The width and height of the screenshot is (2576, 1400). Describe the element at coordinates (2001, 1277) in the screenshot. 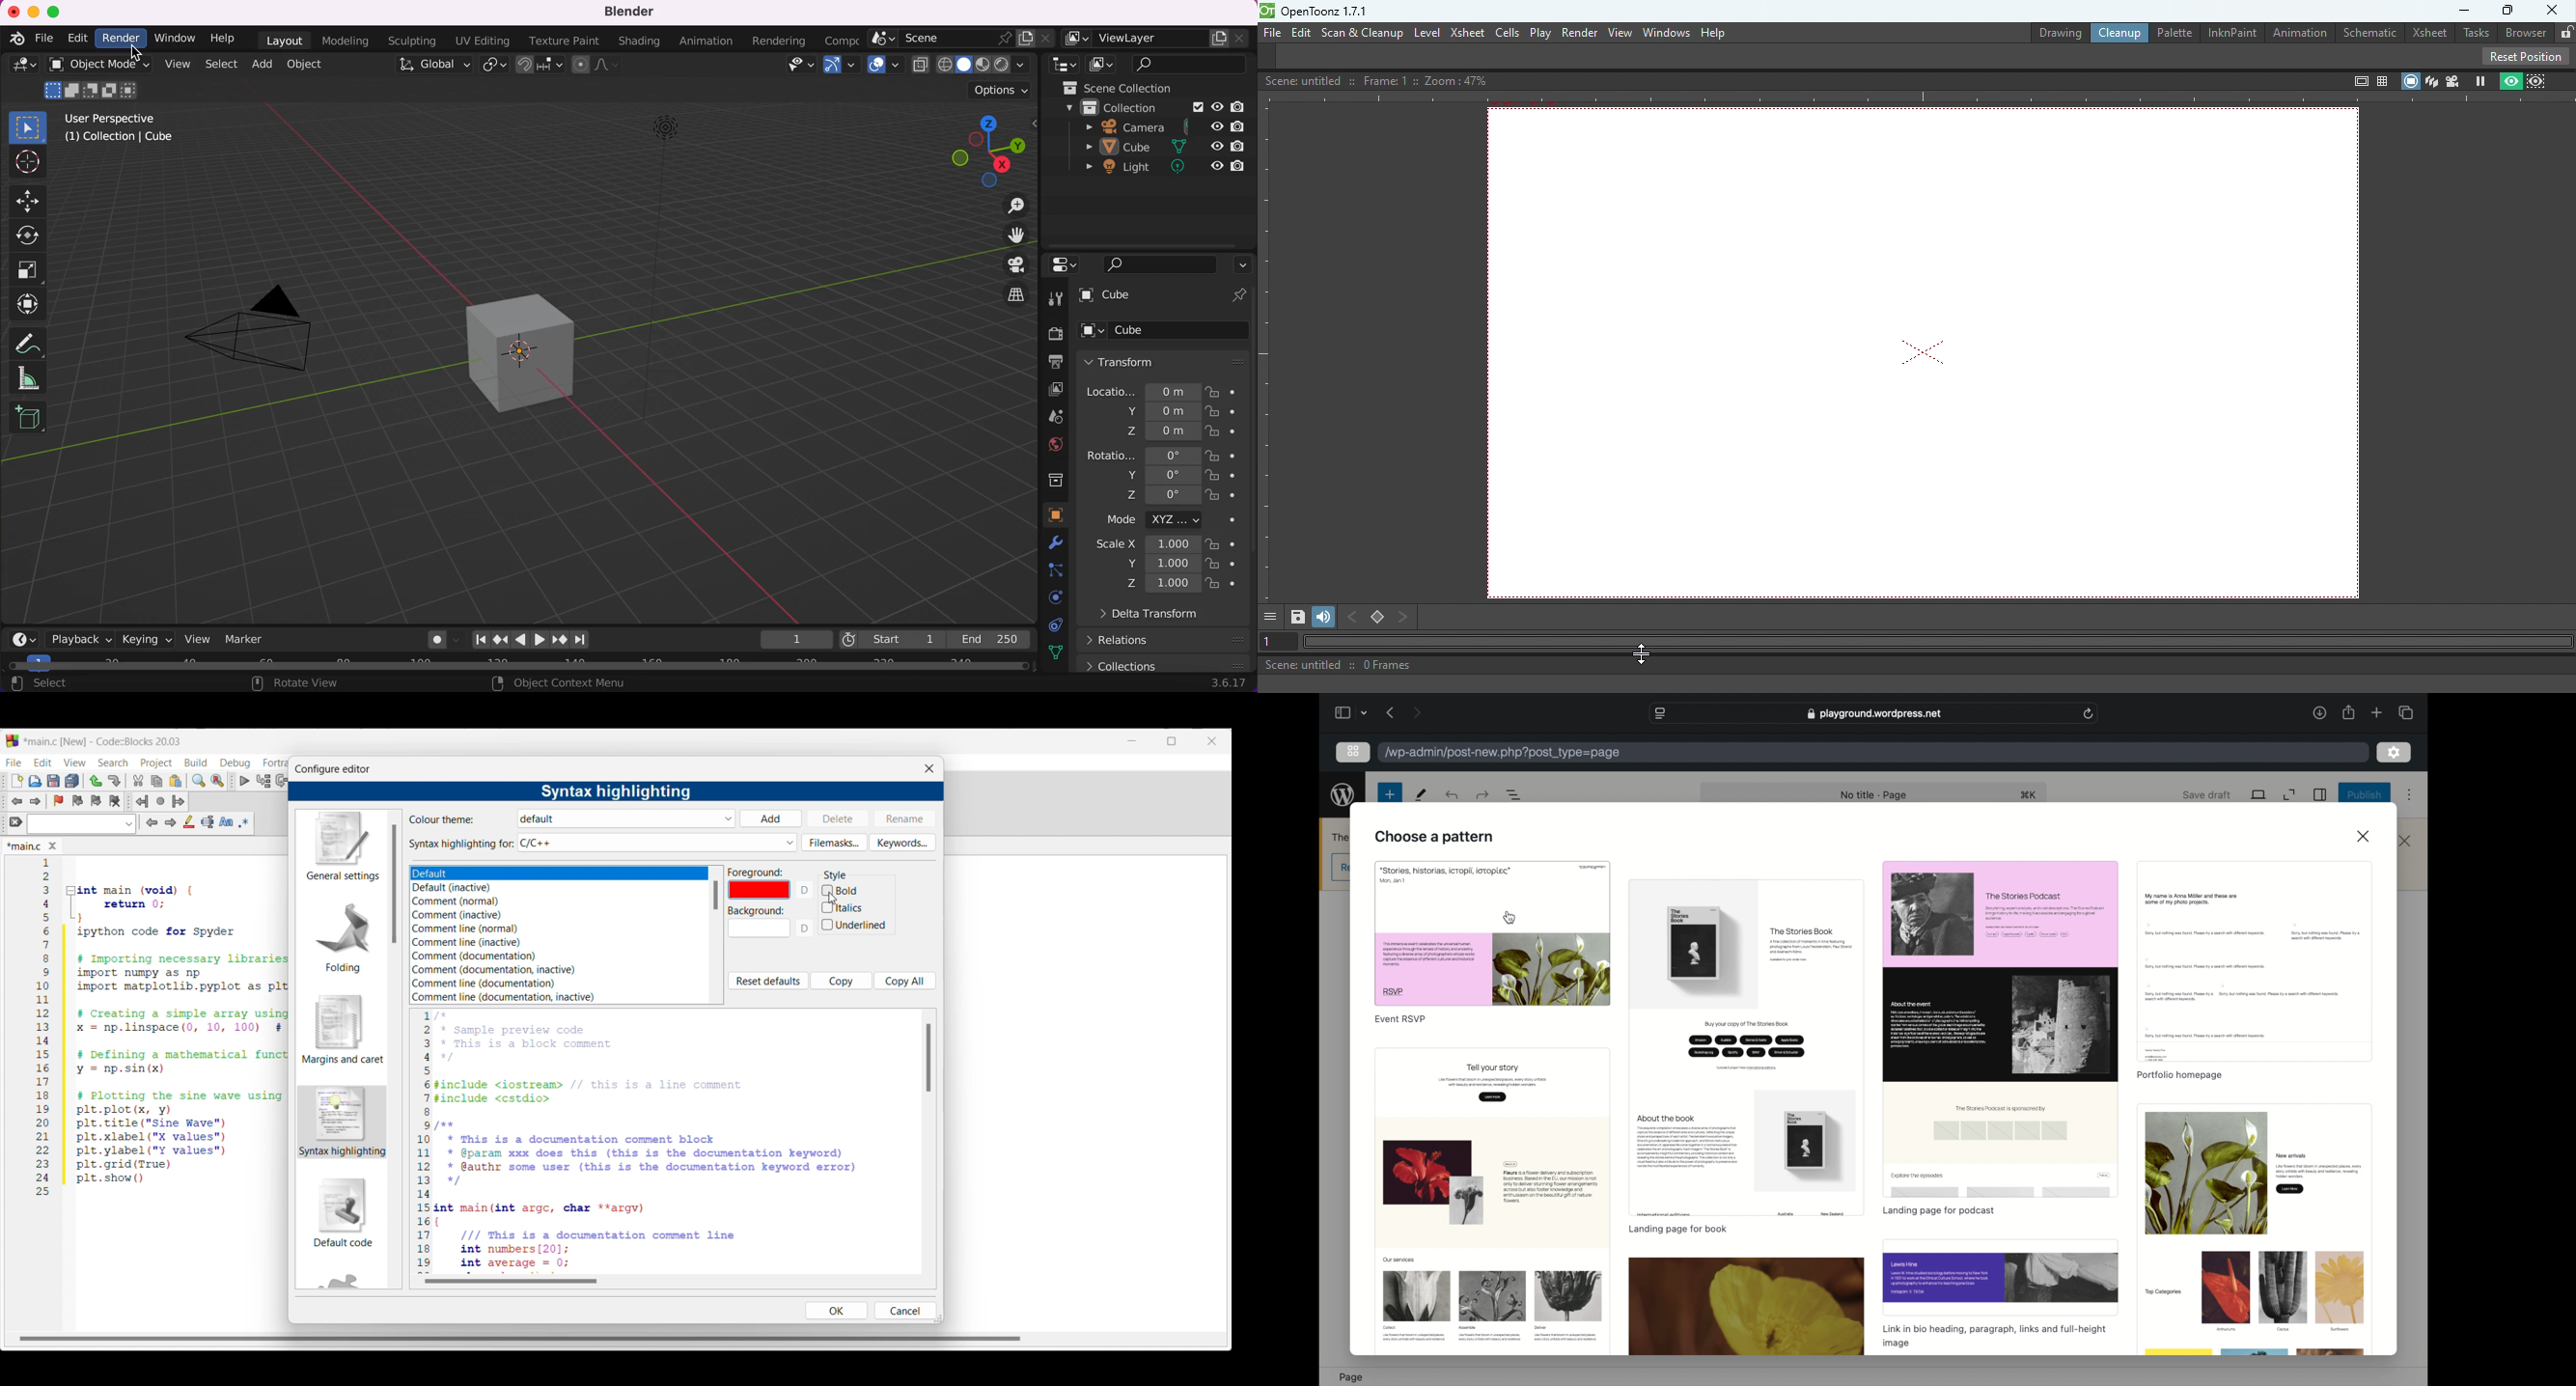

I see `preview` at that location.